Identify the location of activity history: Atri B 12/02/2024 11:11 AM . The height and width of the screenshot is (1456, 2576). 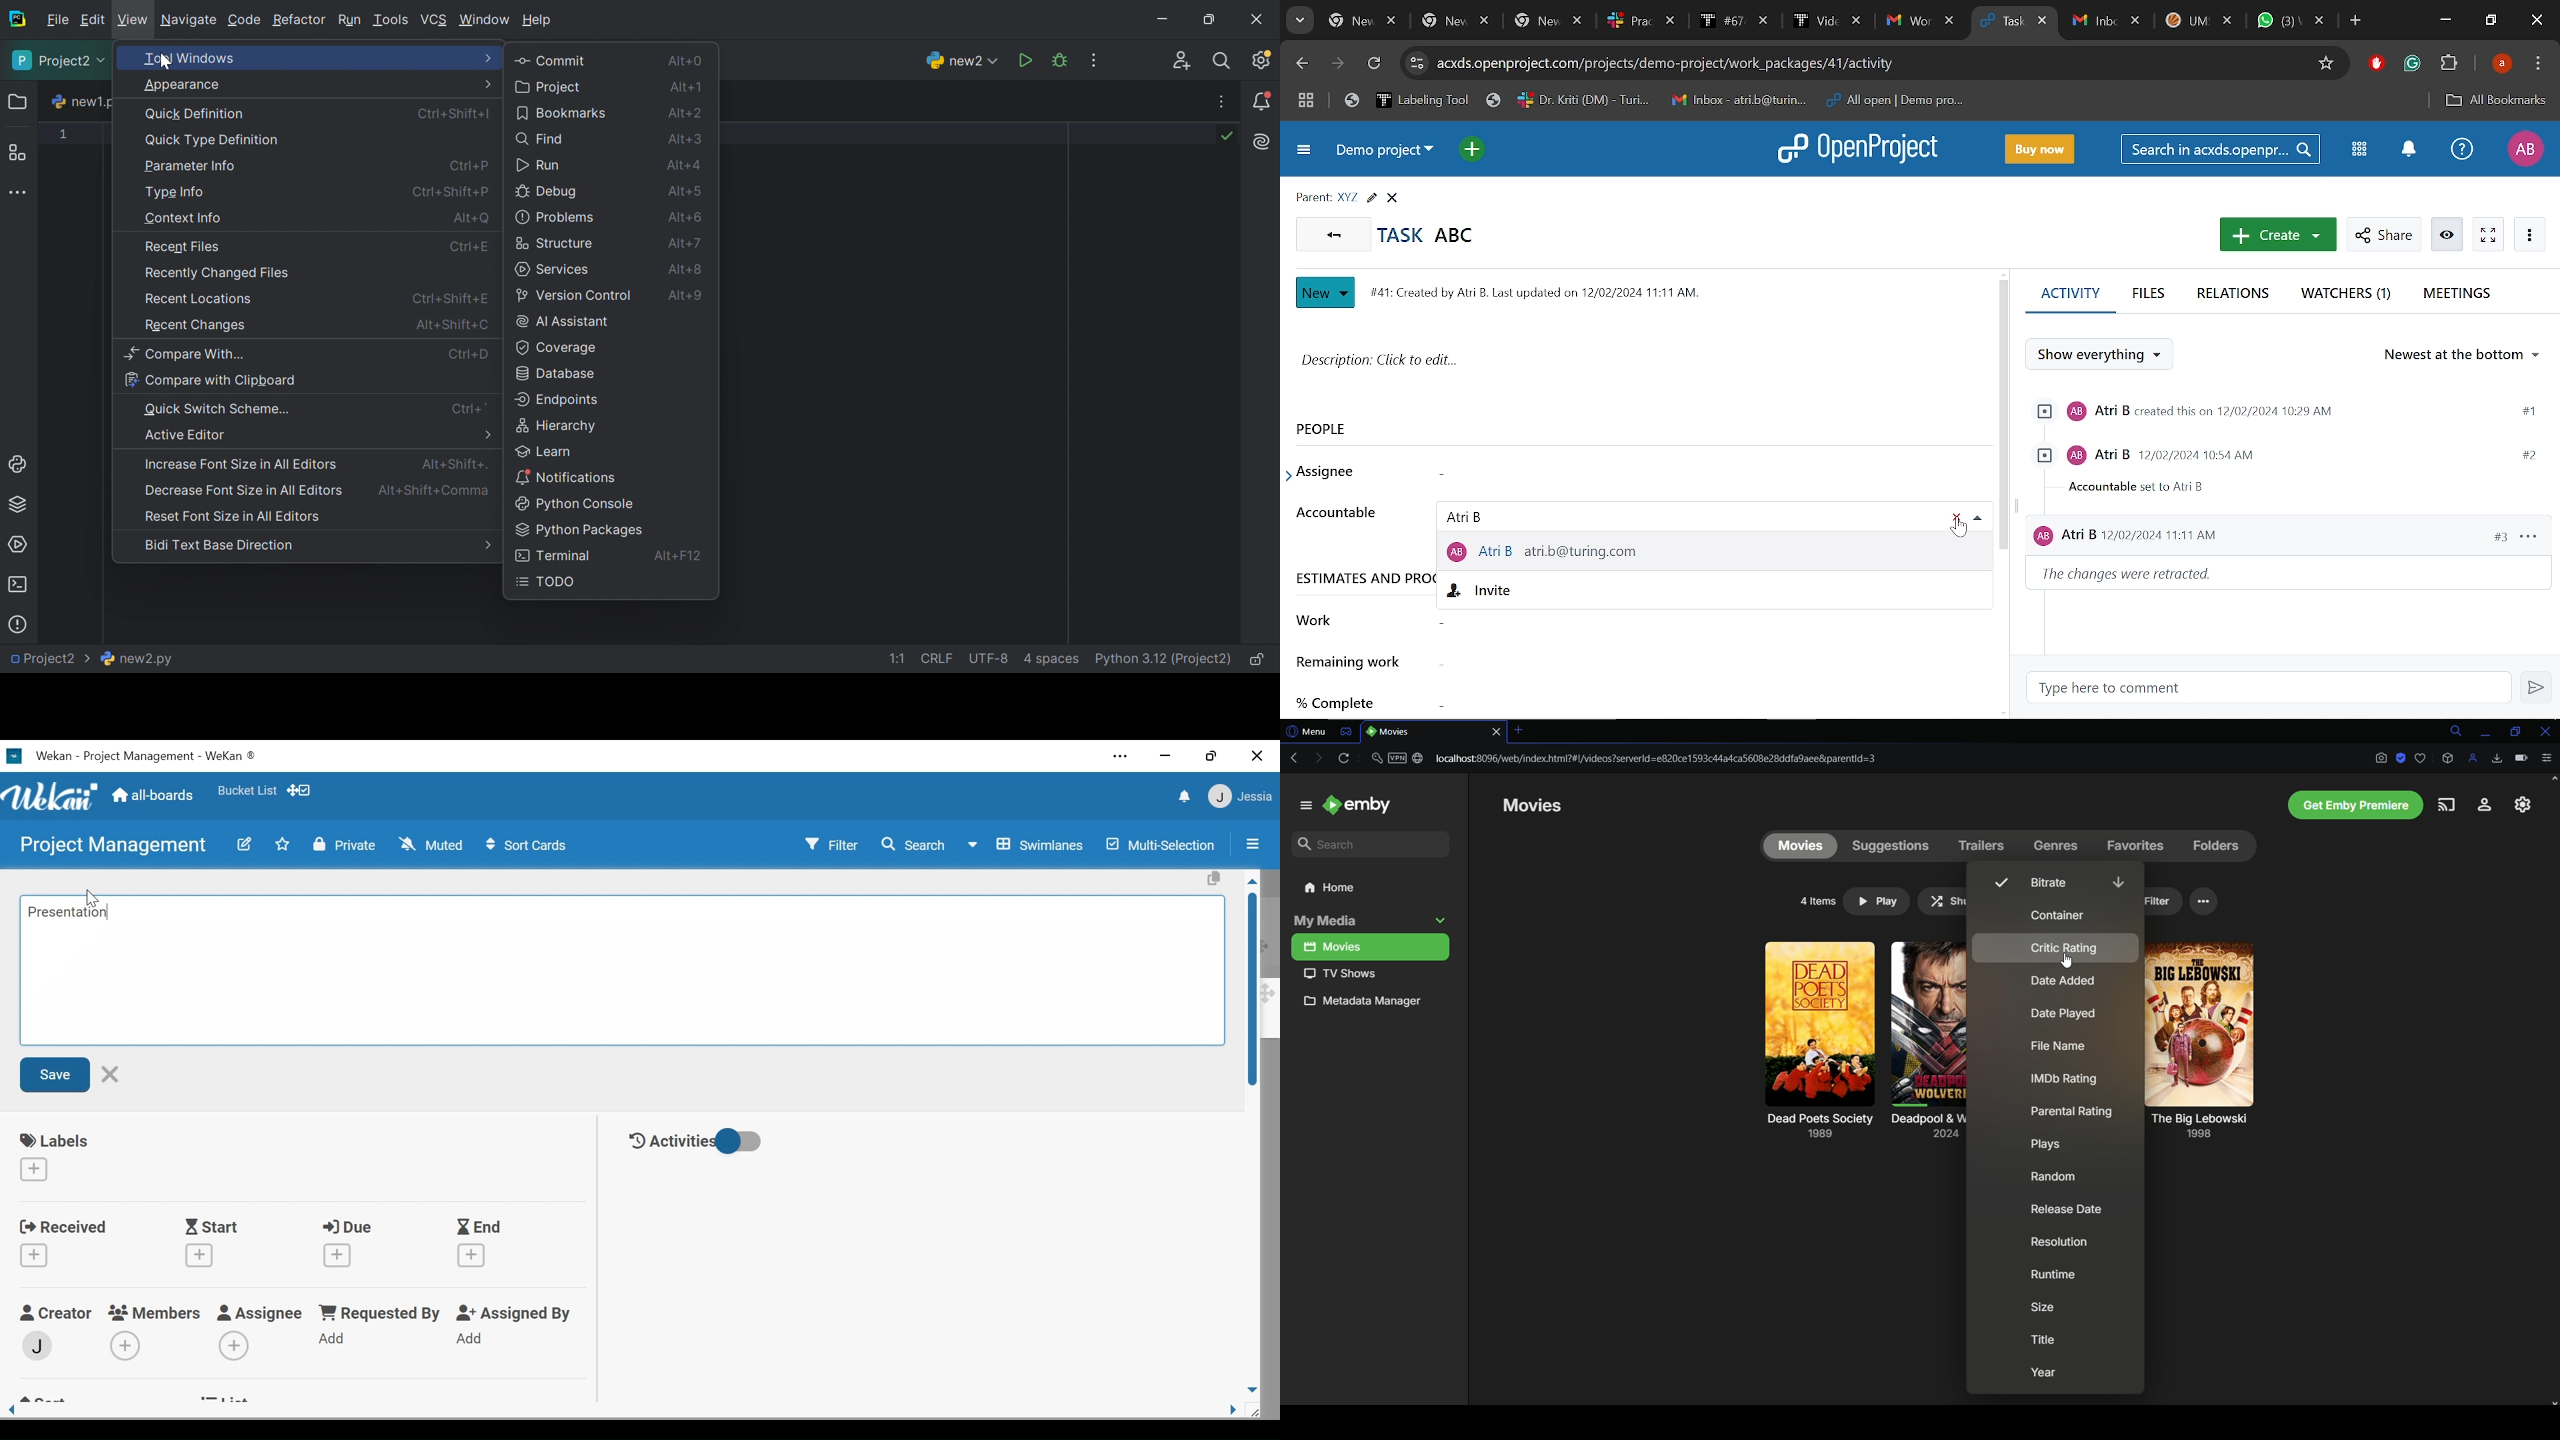
(2290, 540).